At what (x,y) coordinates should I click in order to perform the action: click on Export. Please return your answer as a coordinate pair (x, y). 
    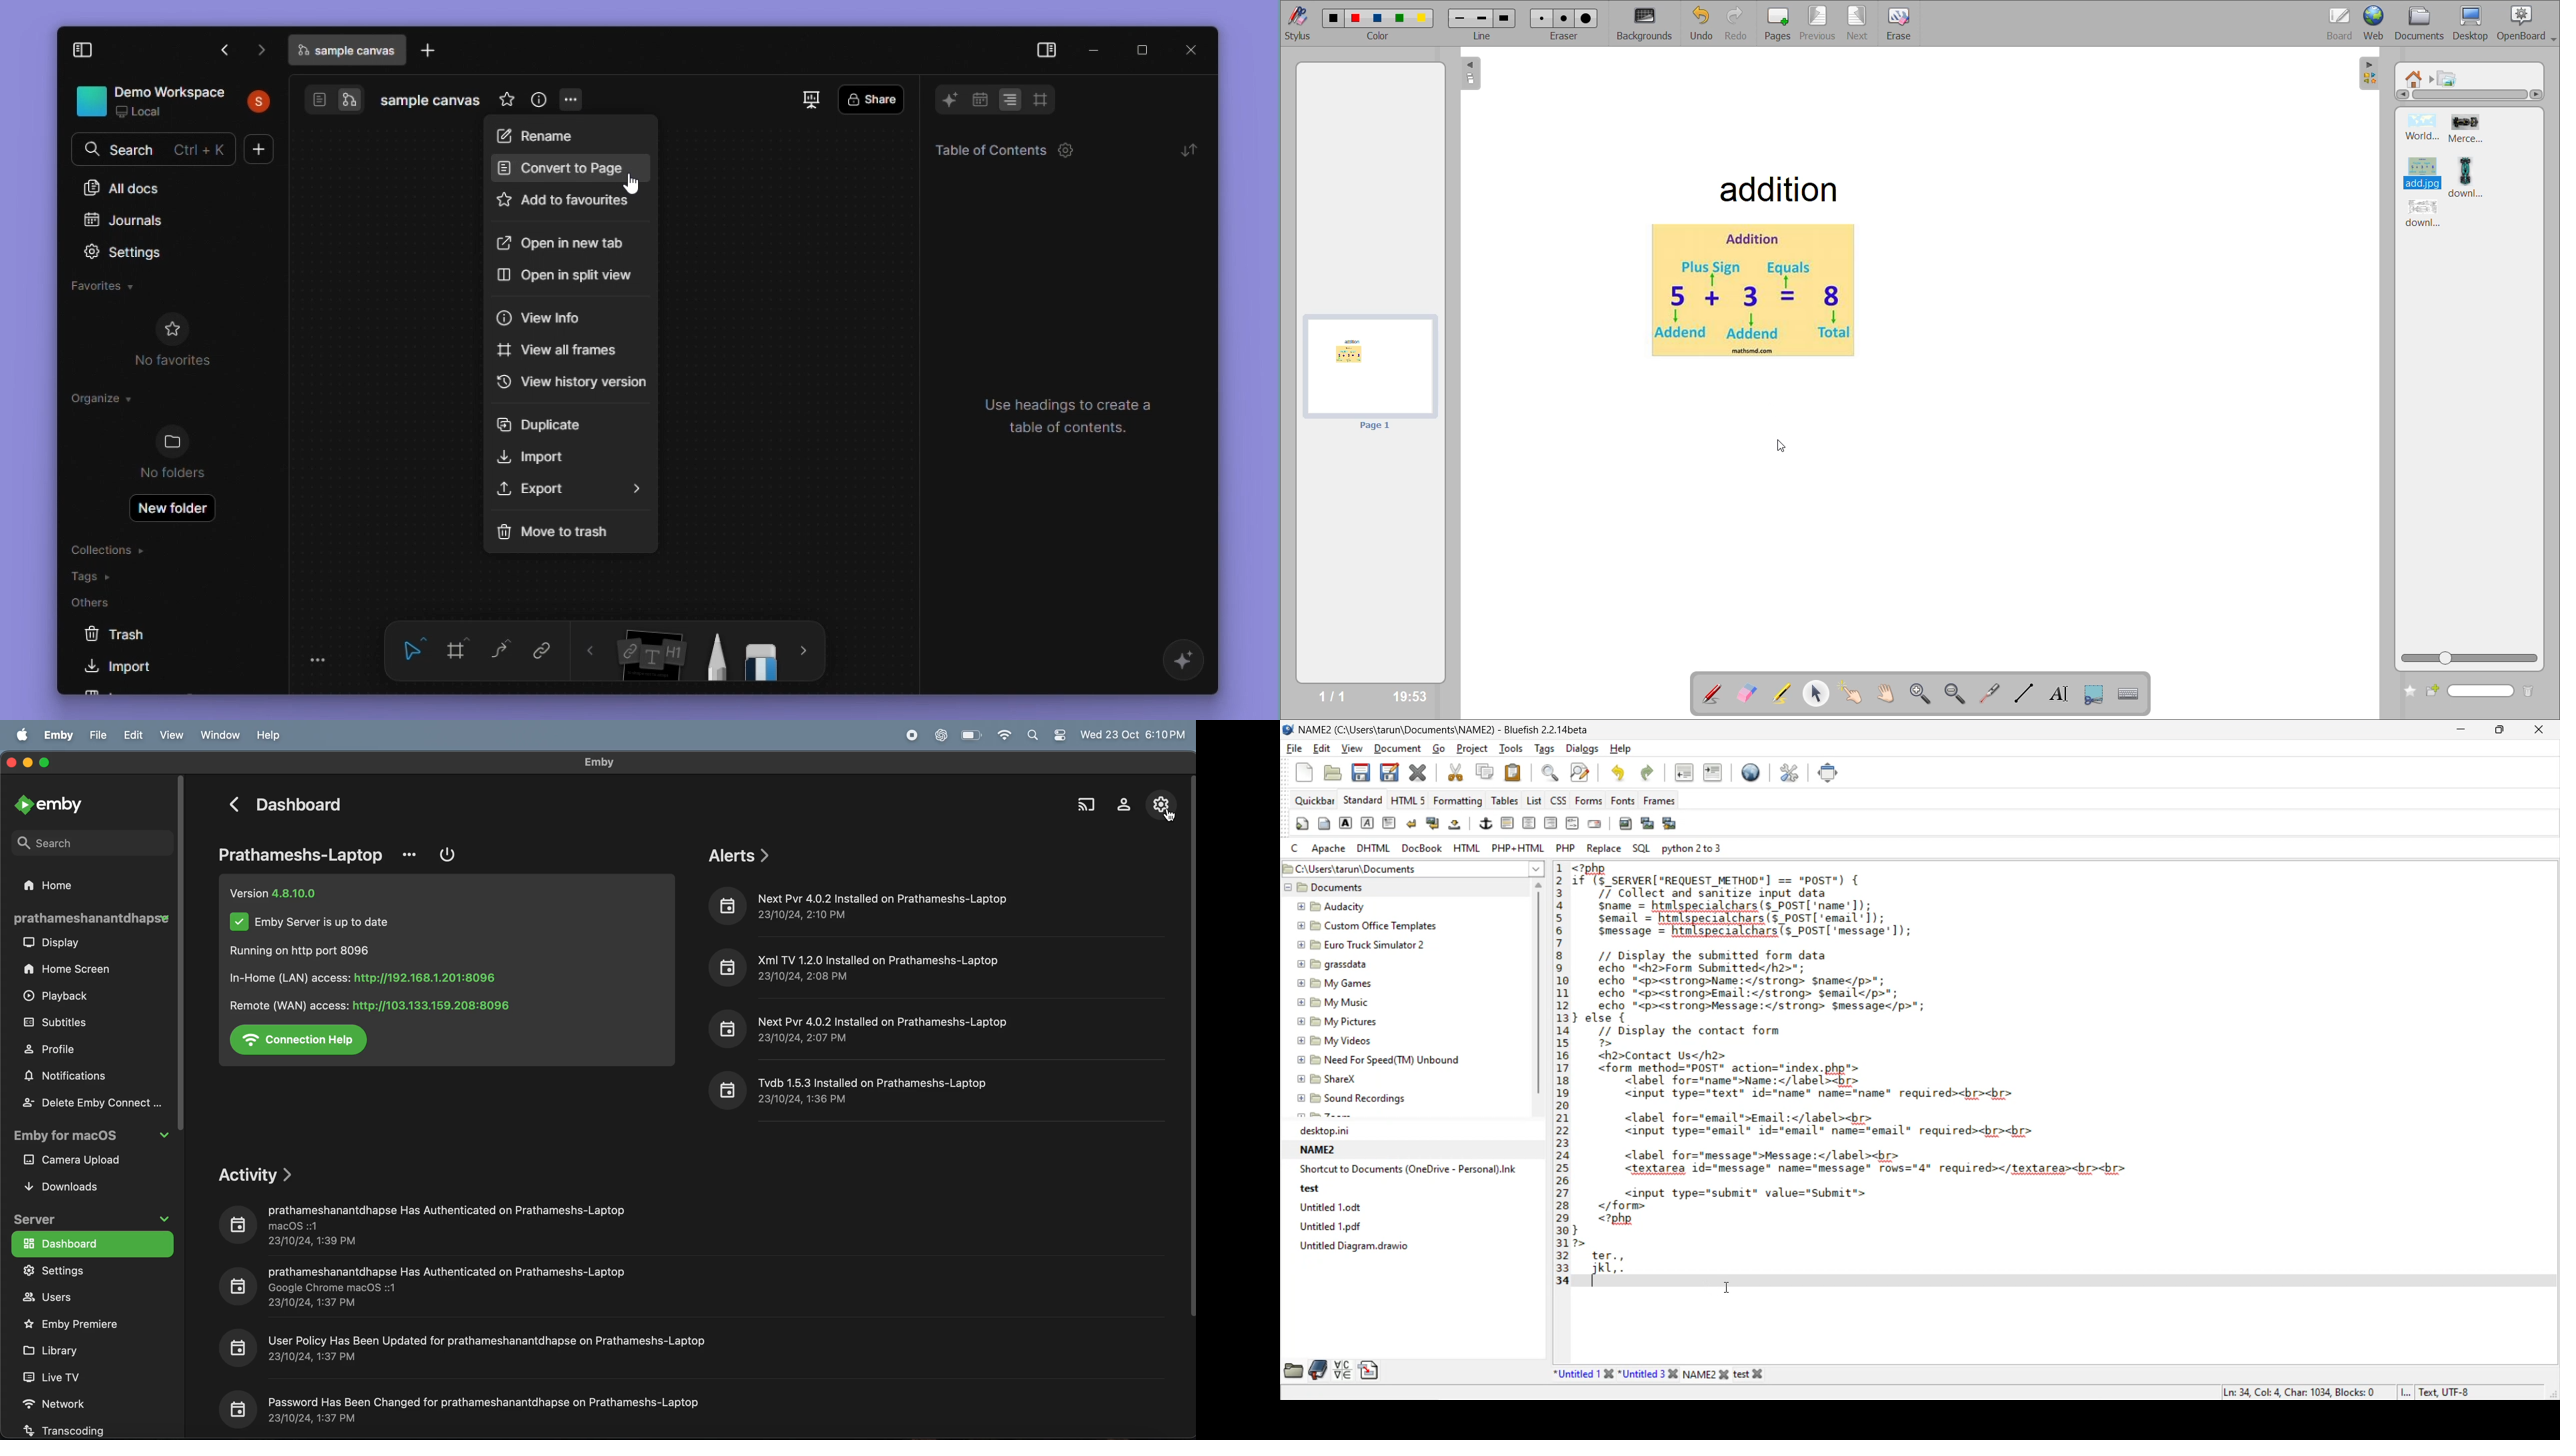
    Looking at the image, I should click on (573, 488).